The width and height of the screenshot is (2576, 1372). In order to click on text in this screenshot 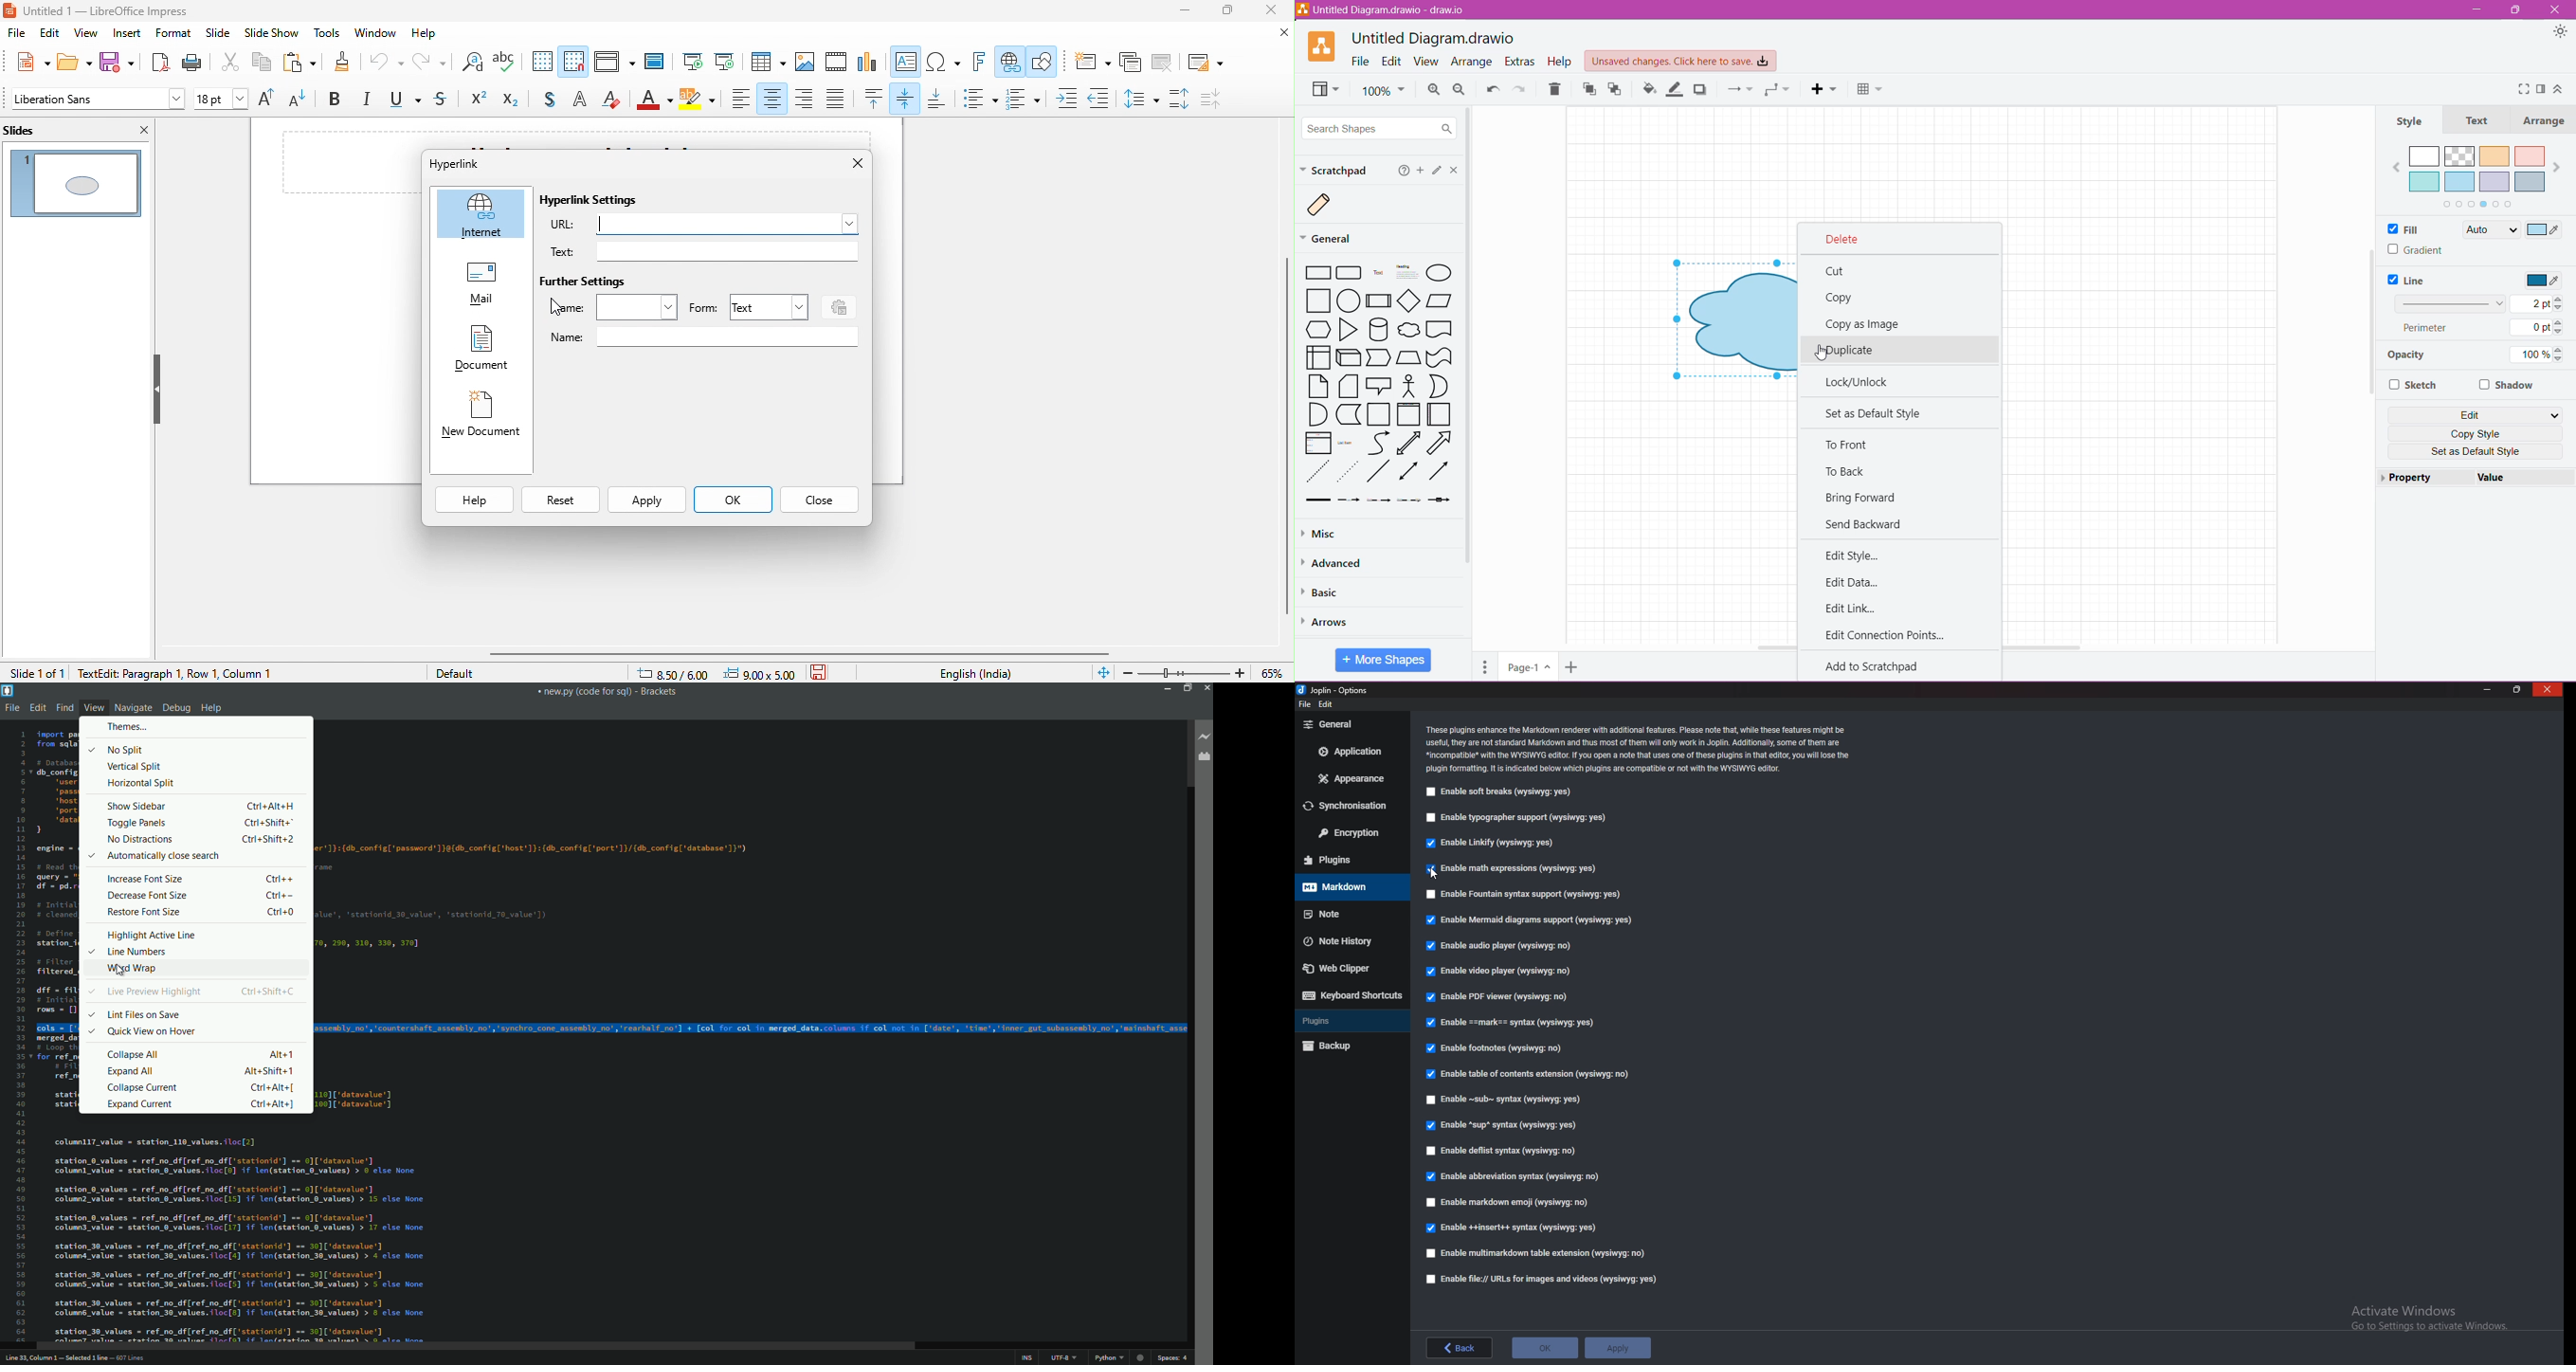, I will do `click(767, 306)`.